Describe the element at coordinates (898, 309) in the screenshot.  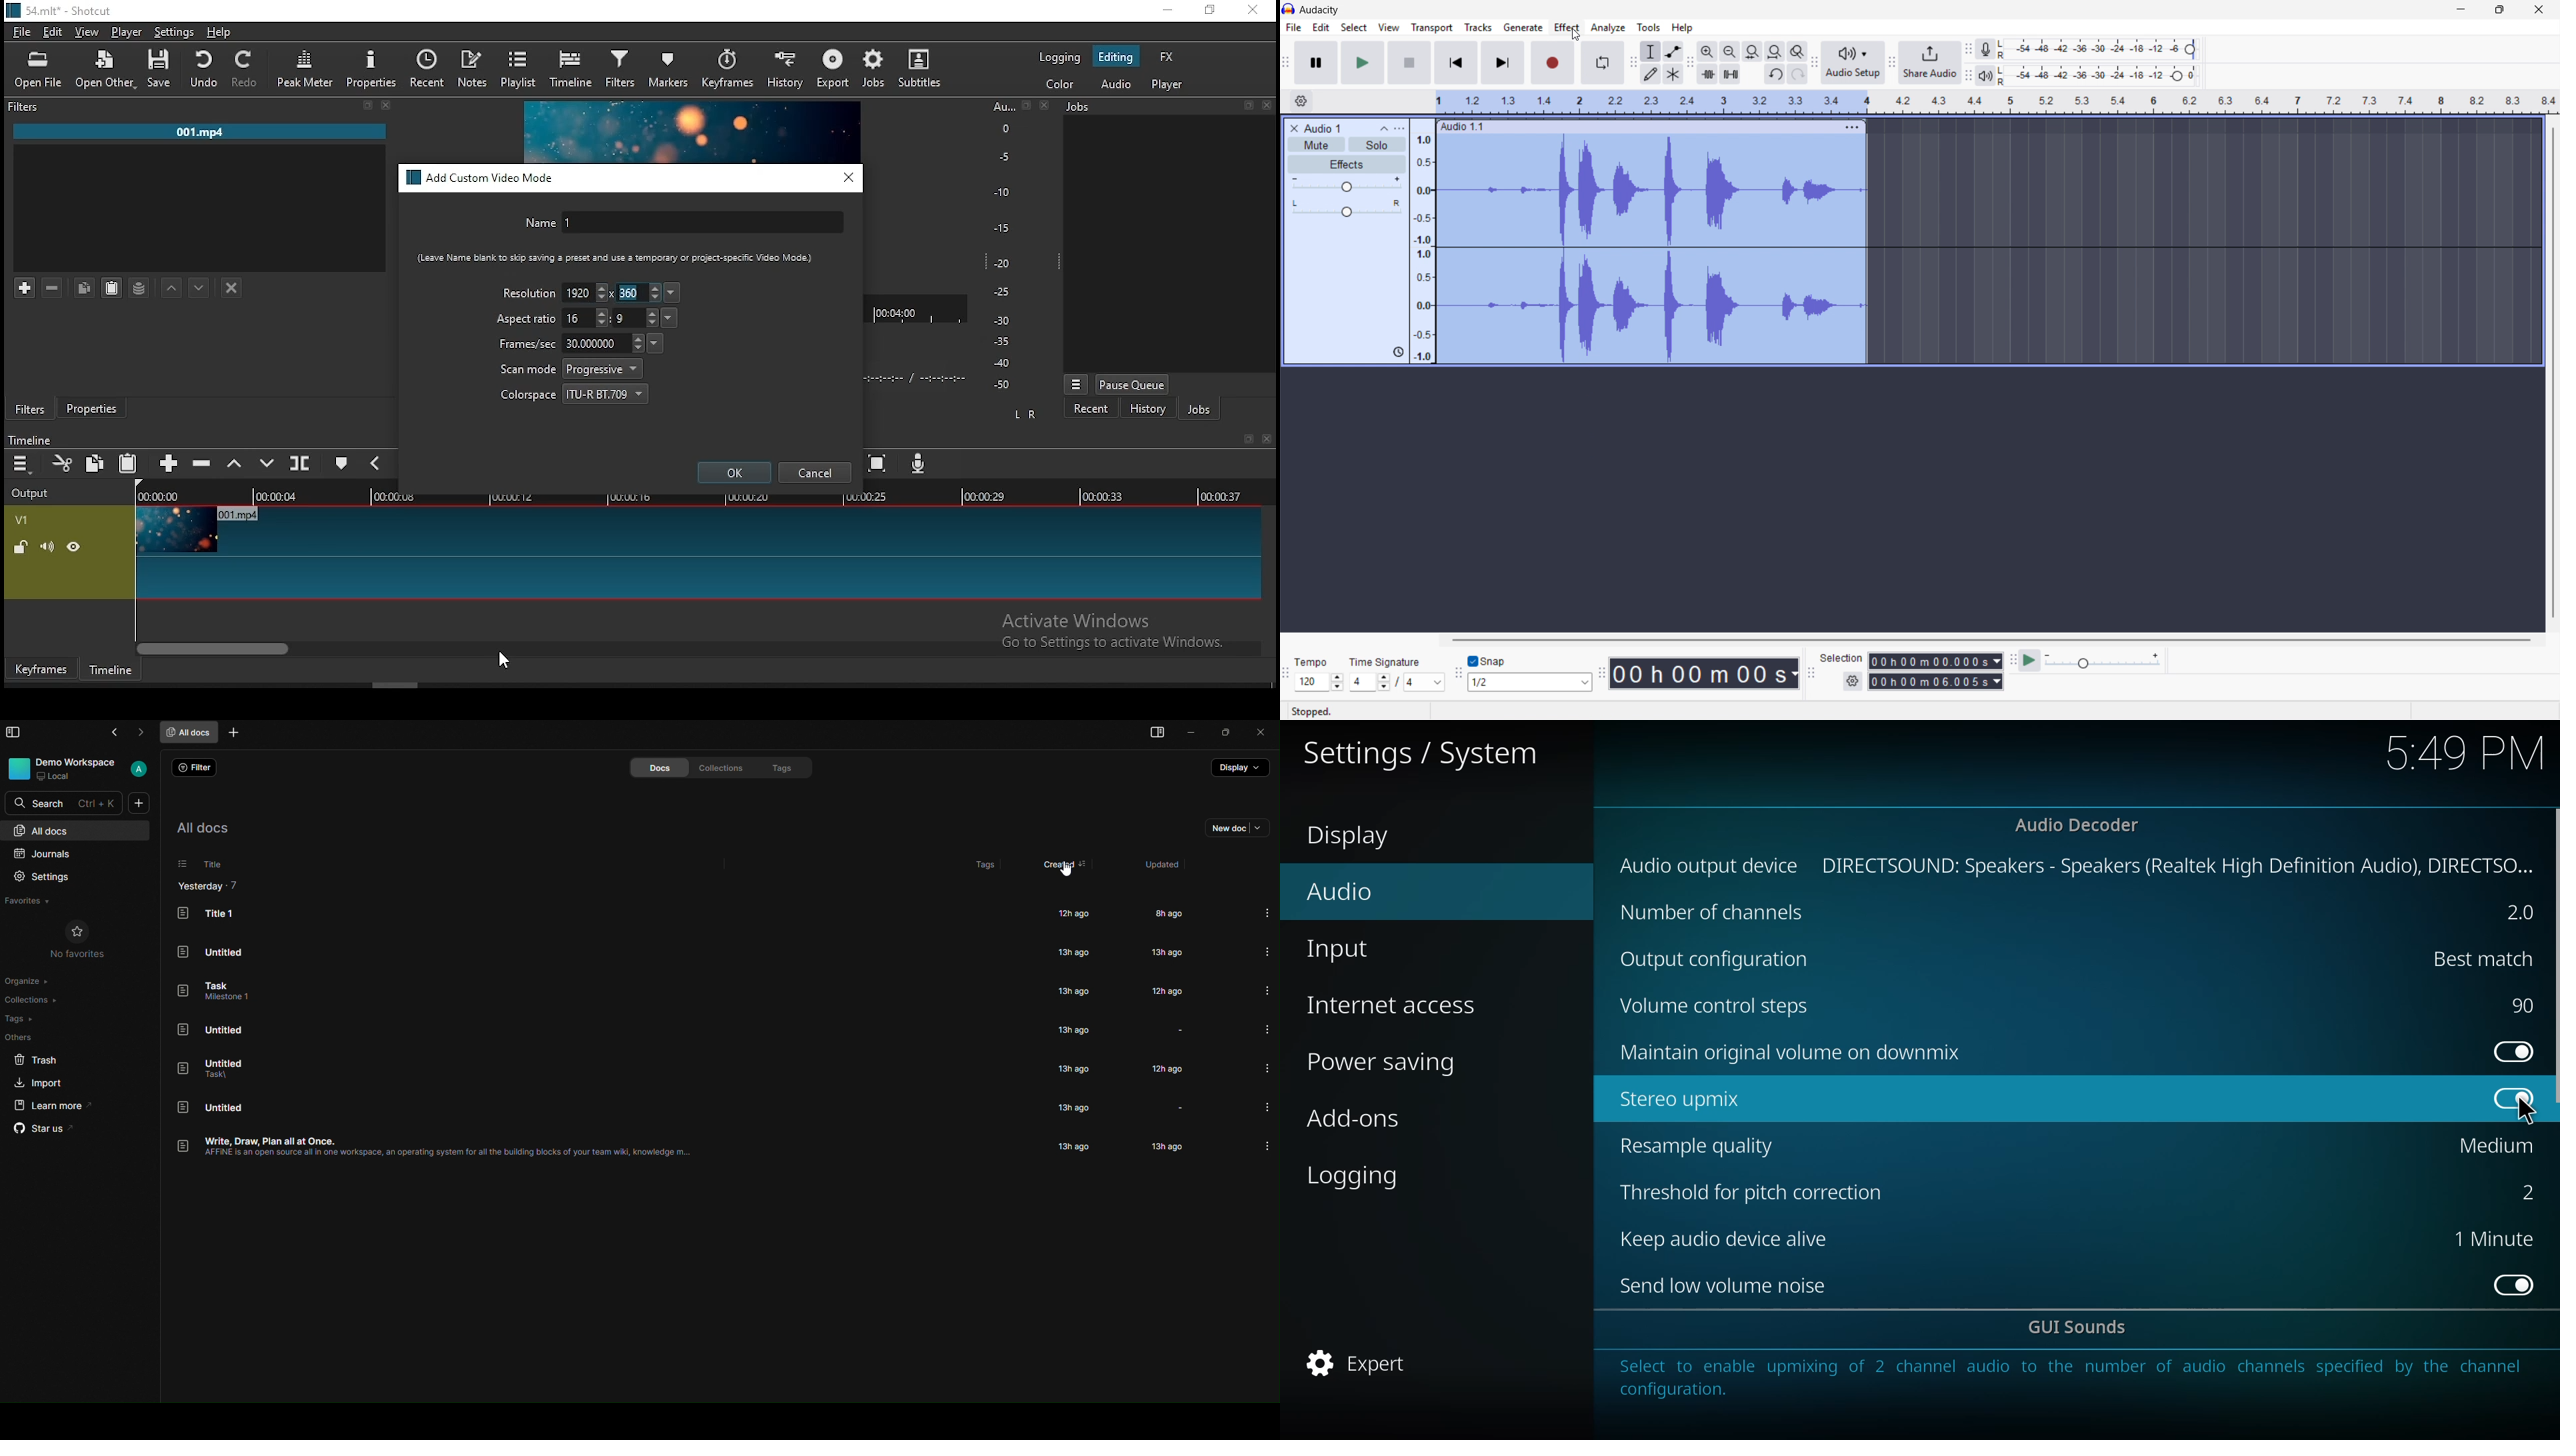
I see `00:04:00` at that location.